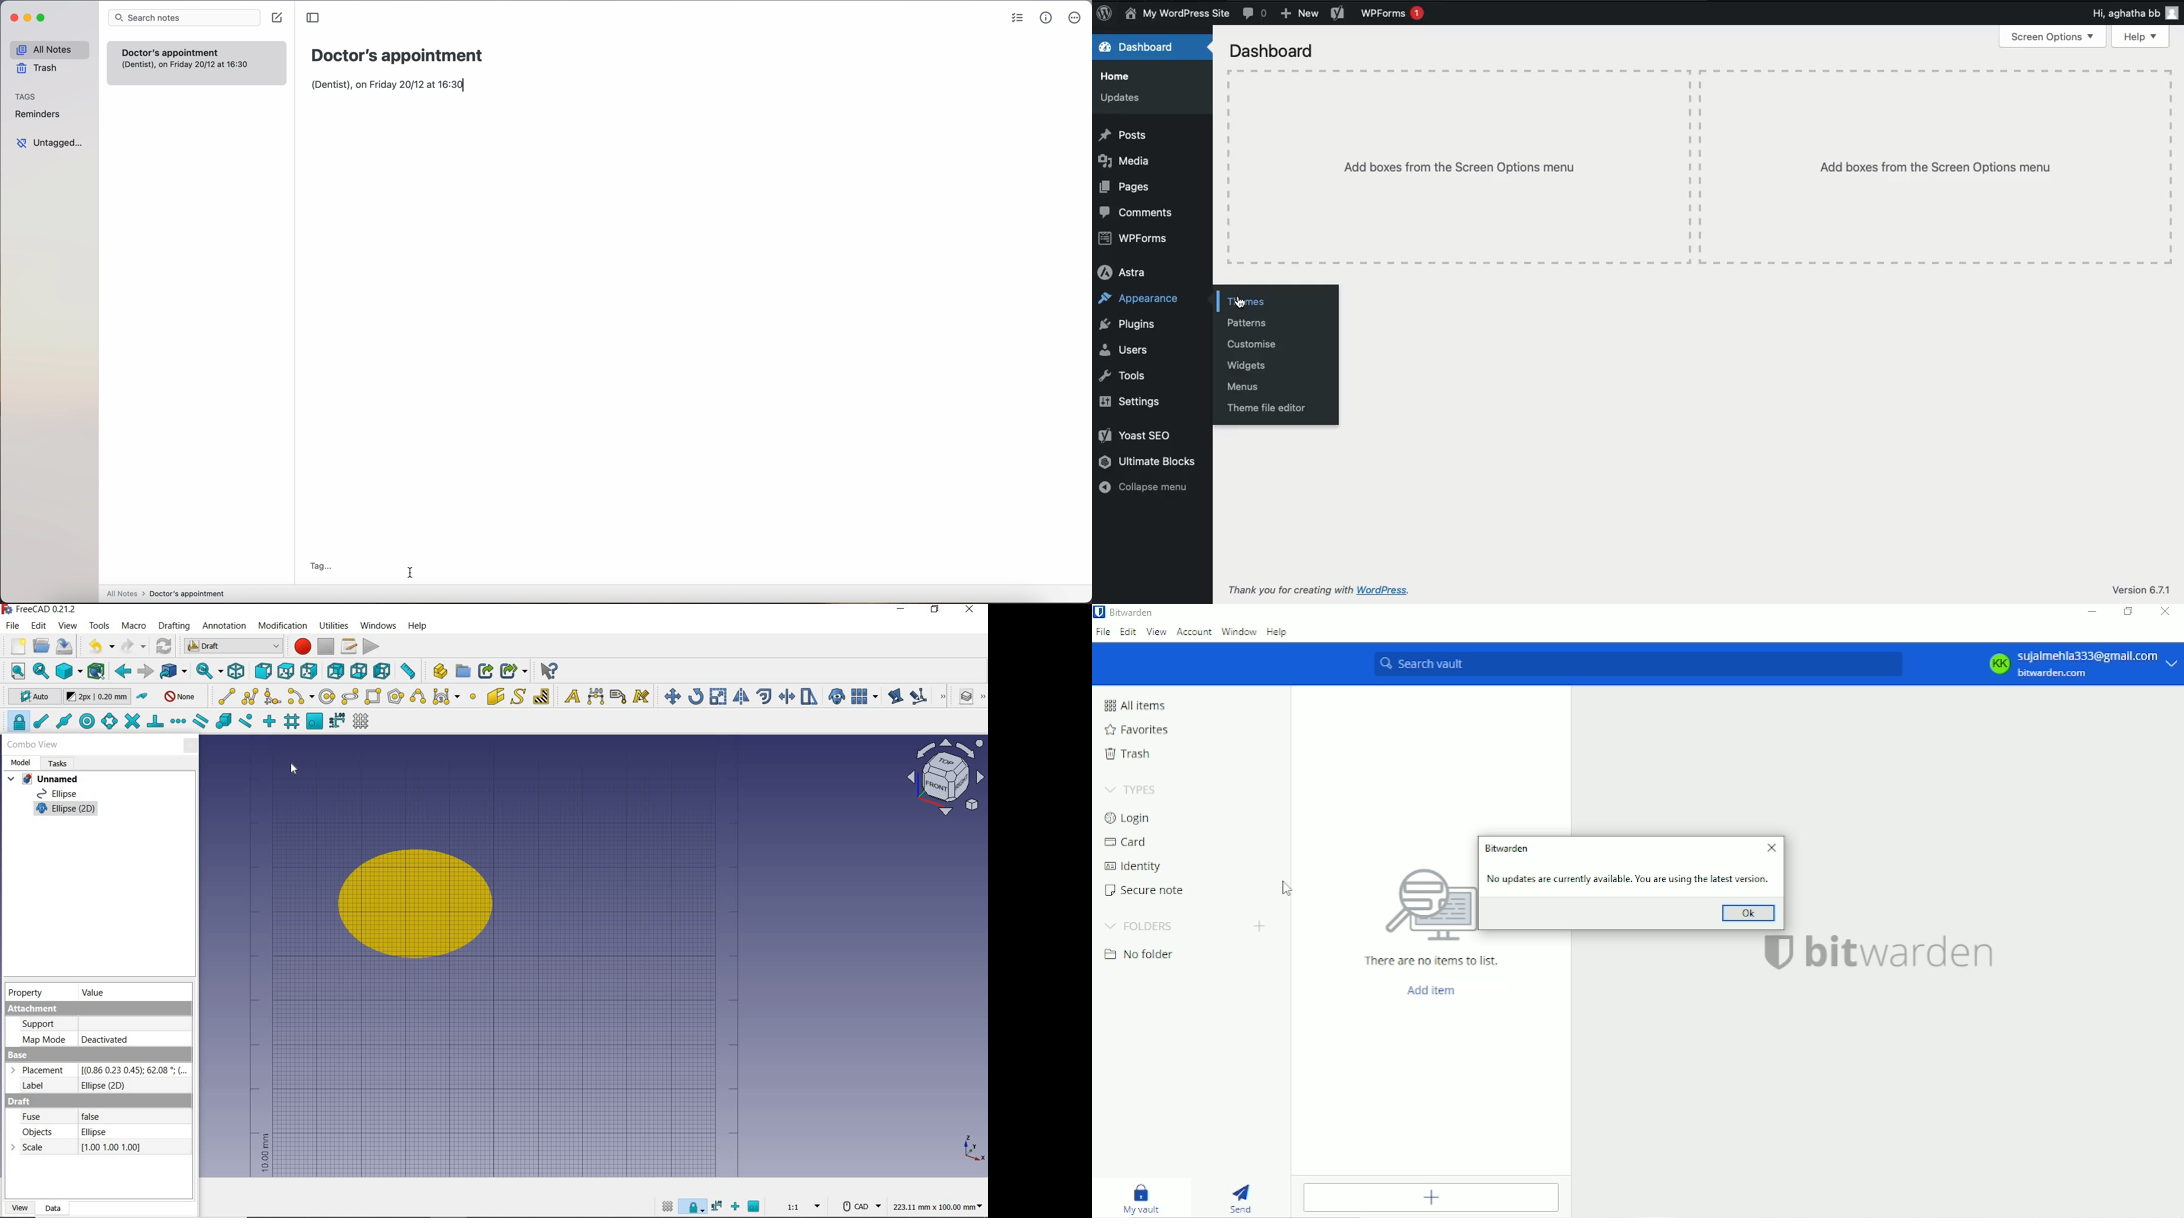 Image resolution: width=2184 pixels, height=1232 pixels. Describe the element at coordinates (438, 670) in the screenshot. I see `create part` at that location.